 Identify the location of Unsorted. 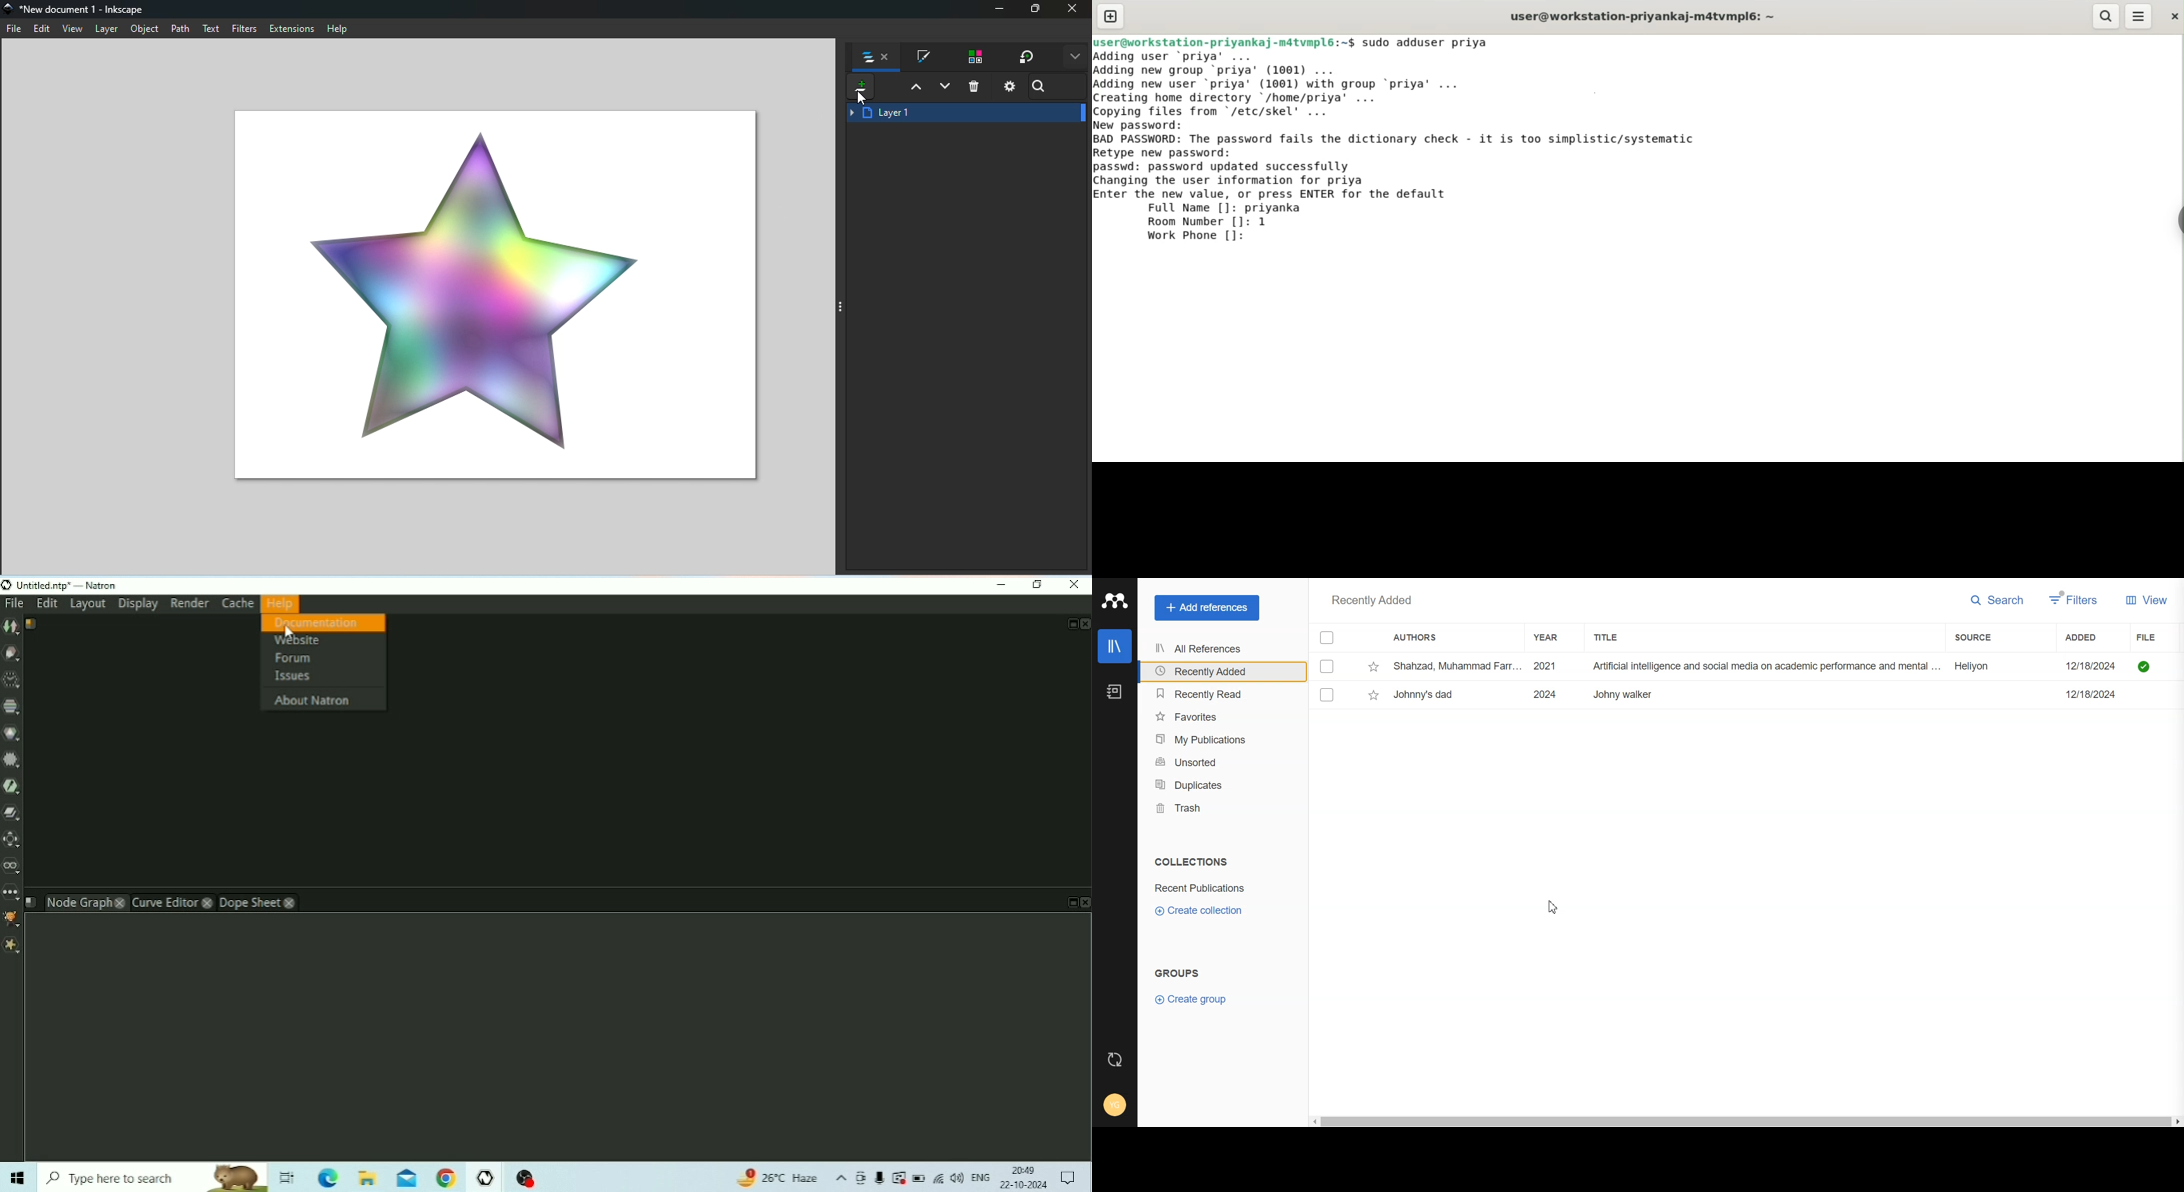
(1219, 762).